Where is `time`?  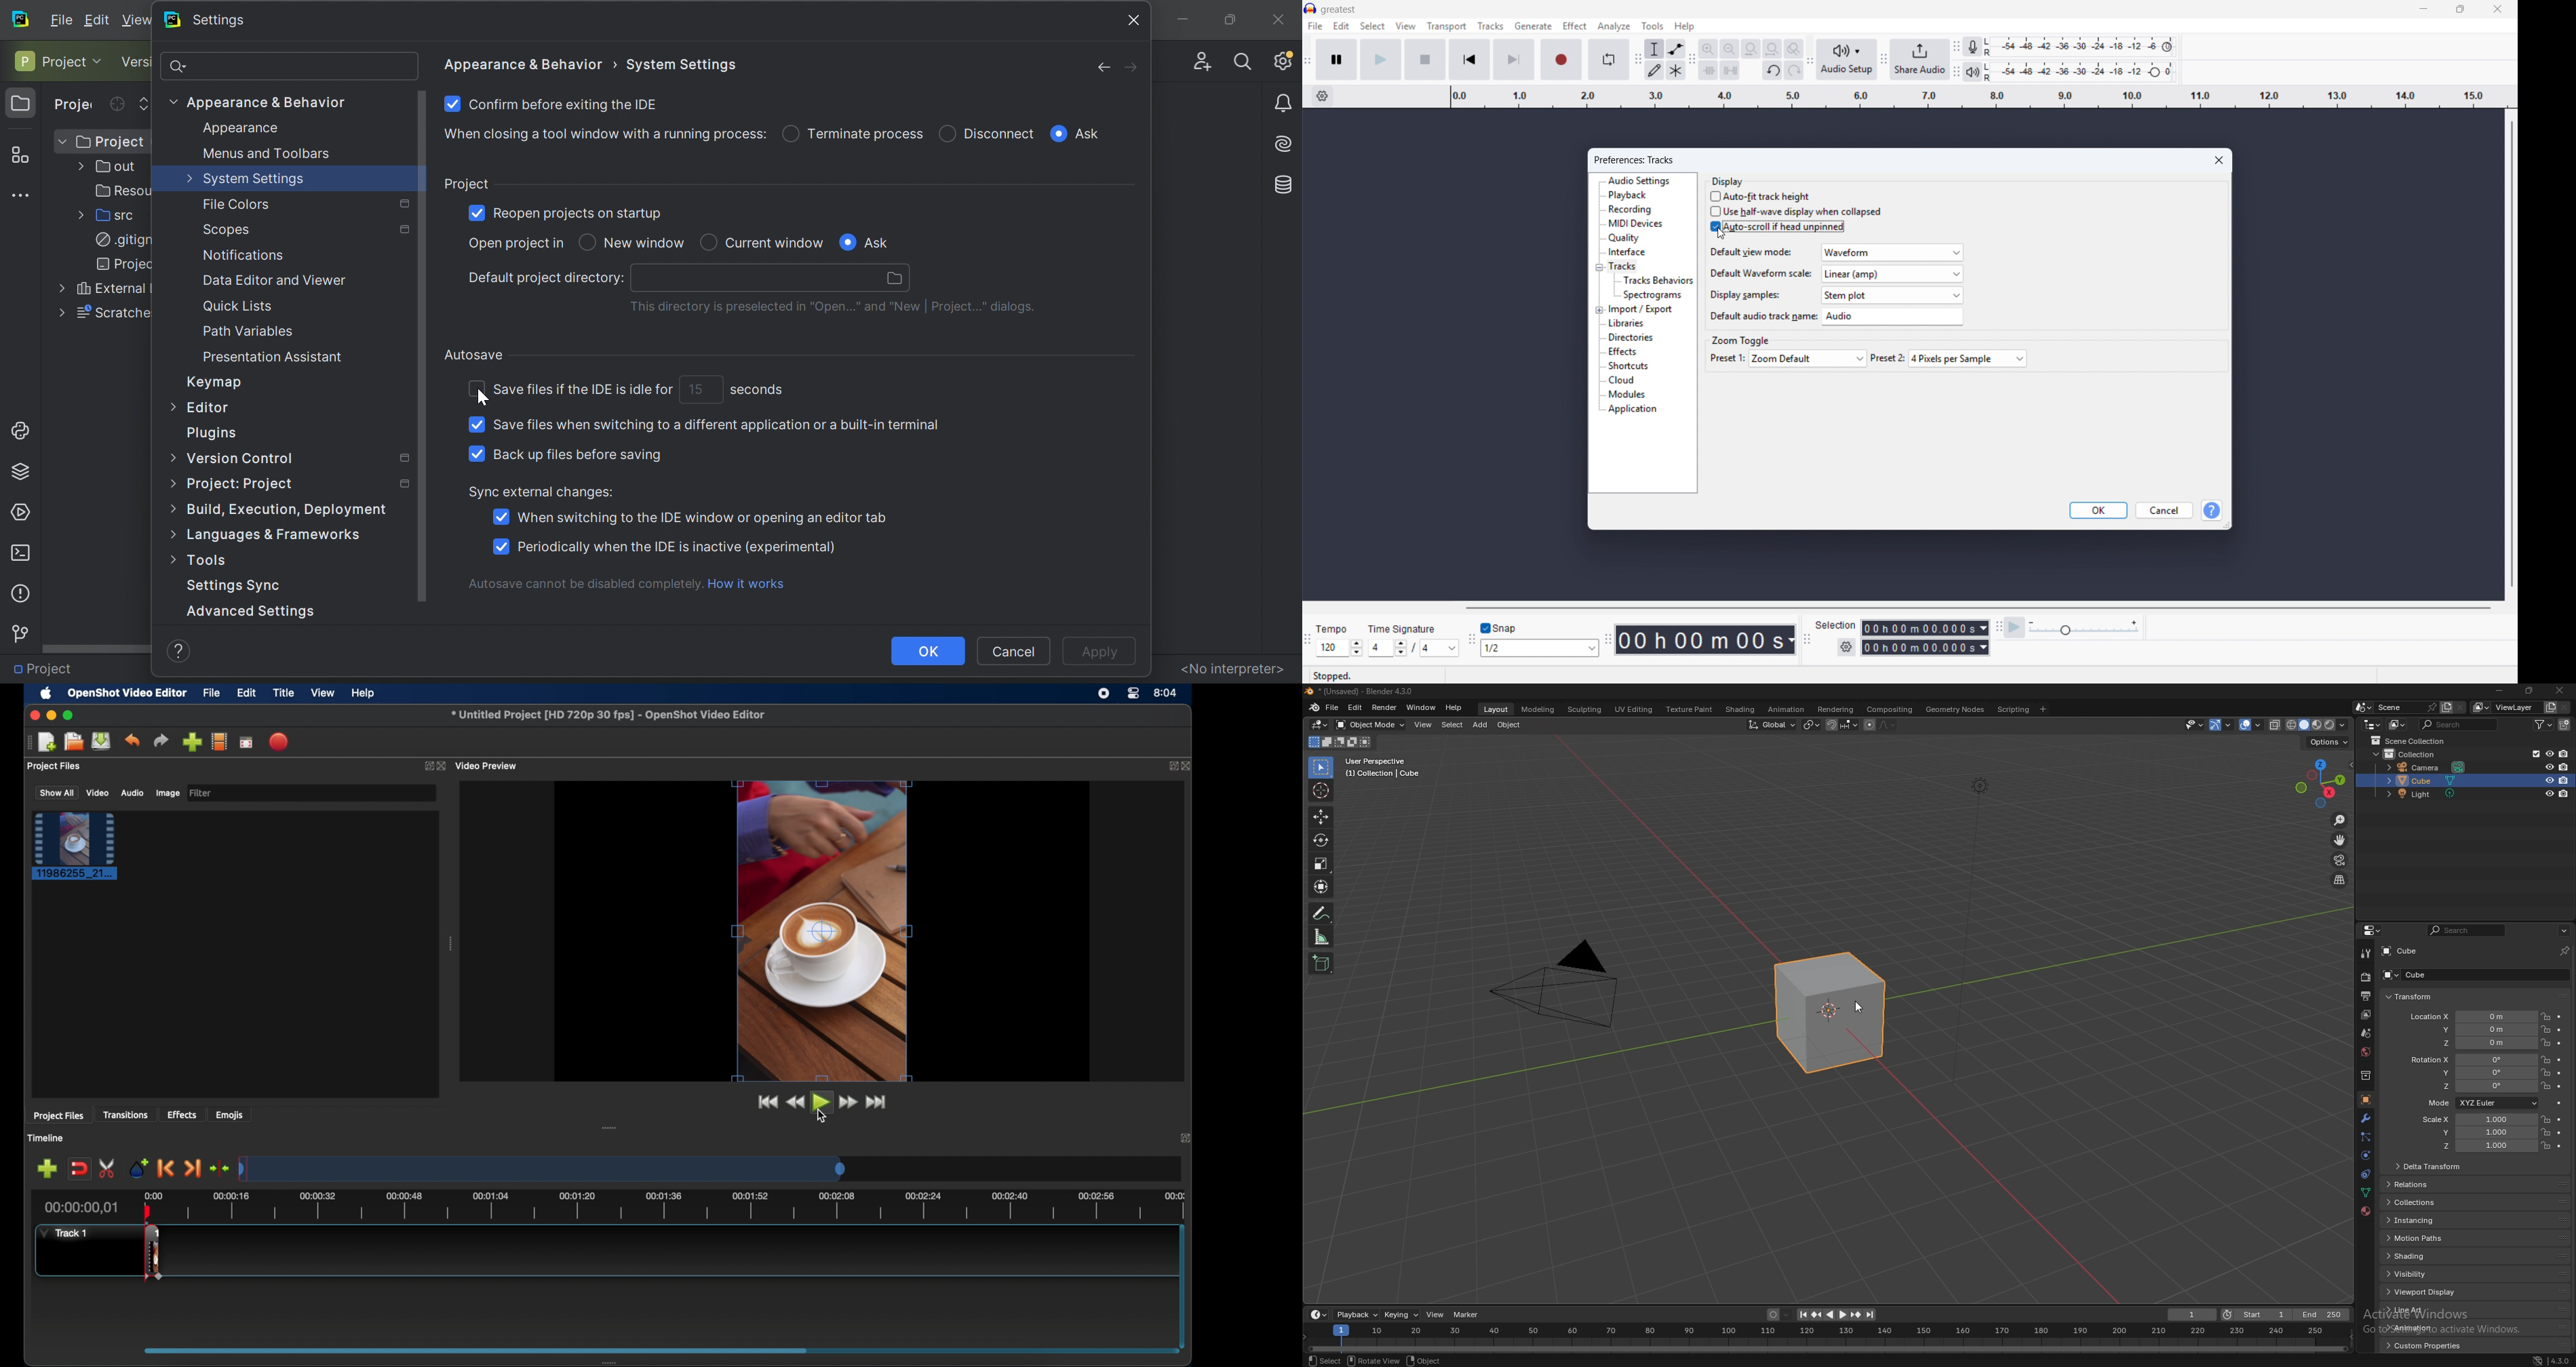
time is located at coordinates (1166, 692).